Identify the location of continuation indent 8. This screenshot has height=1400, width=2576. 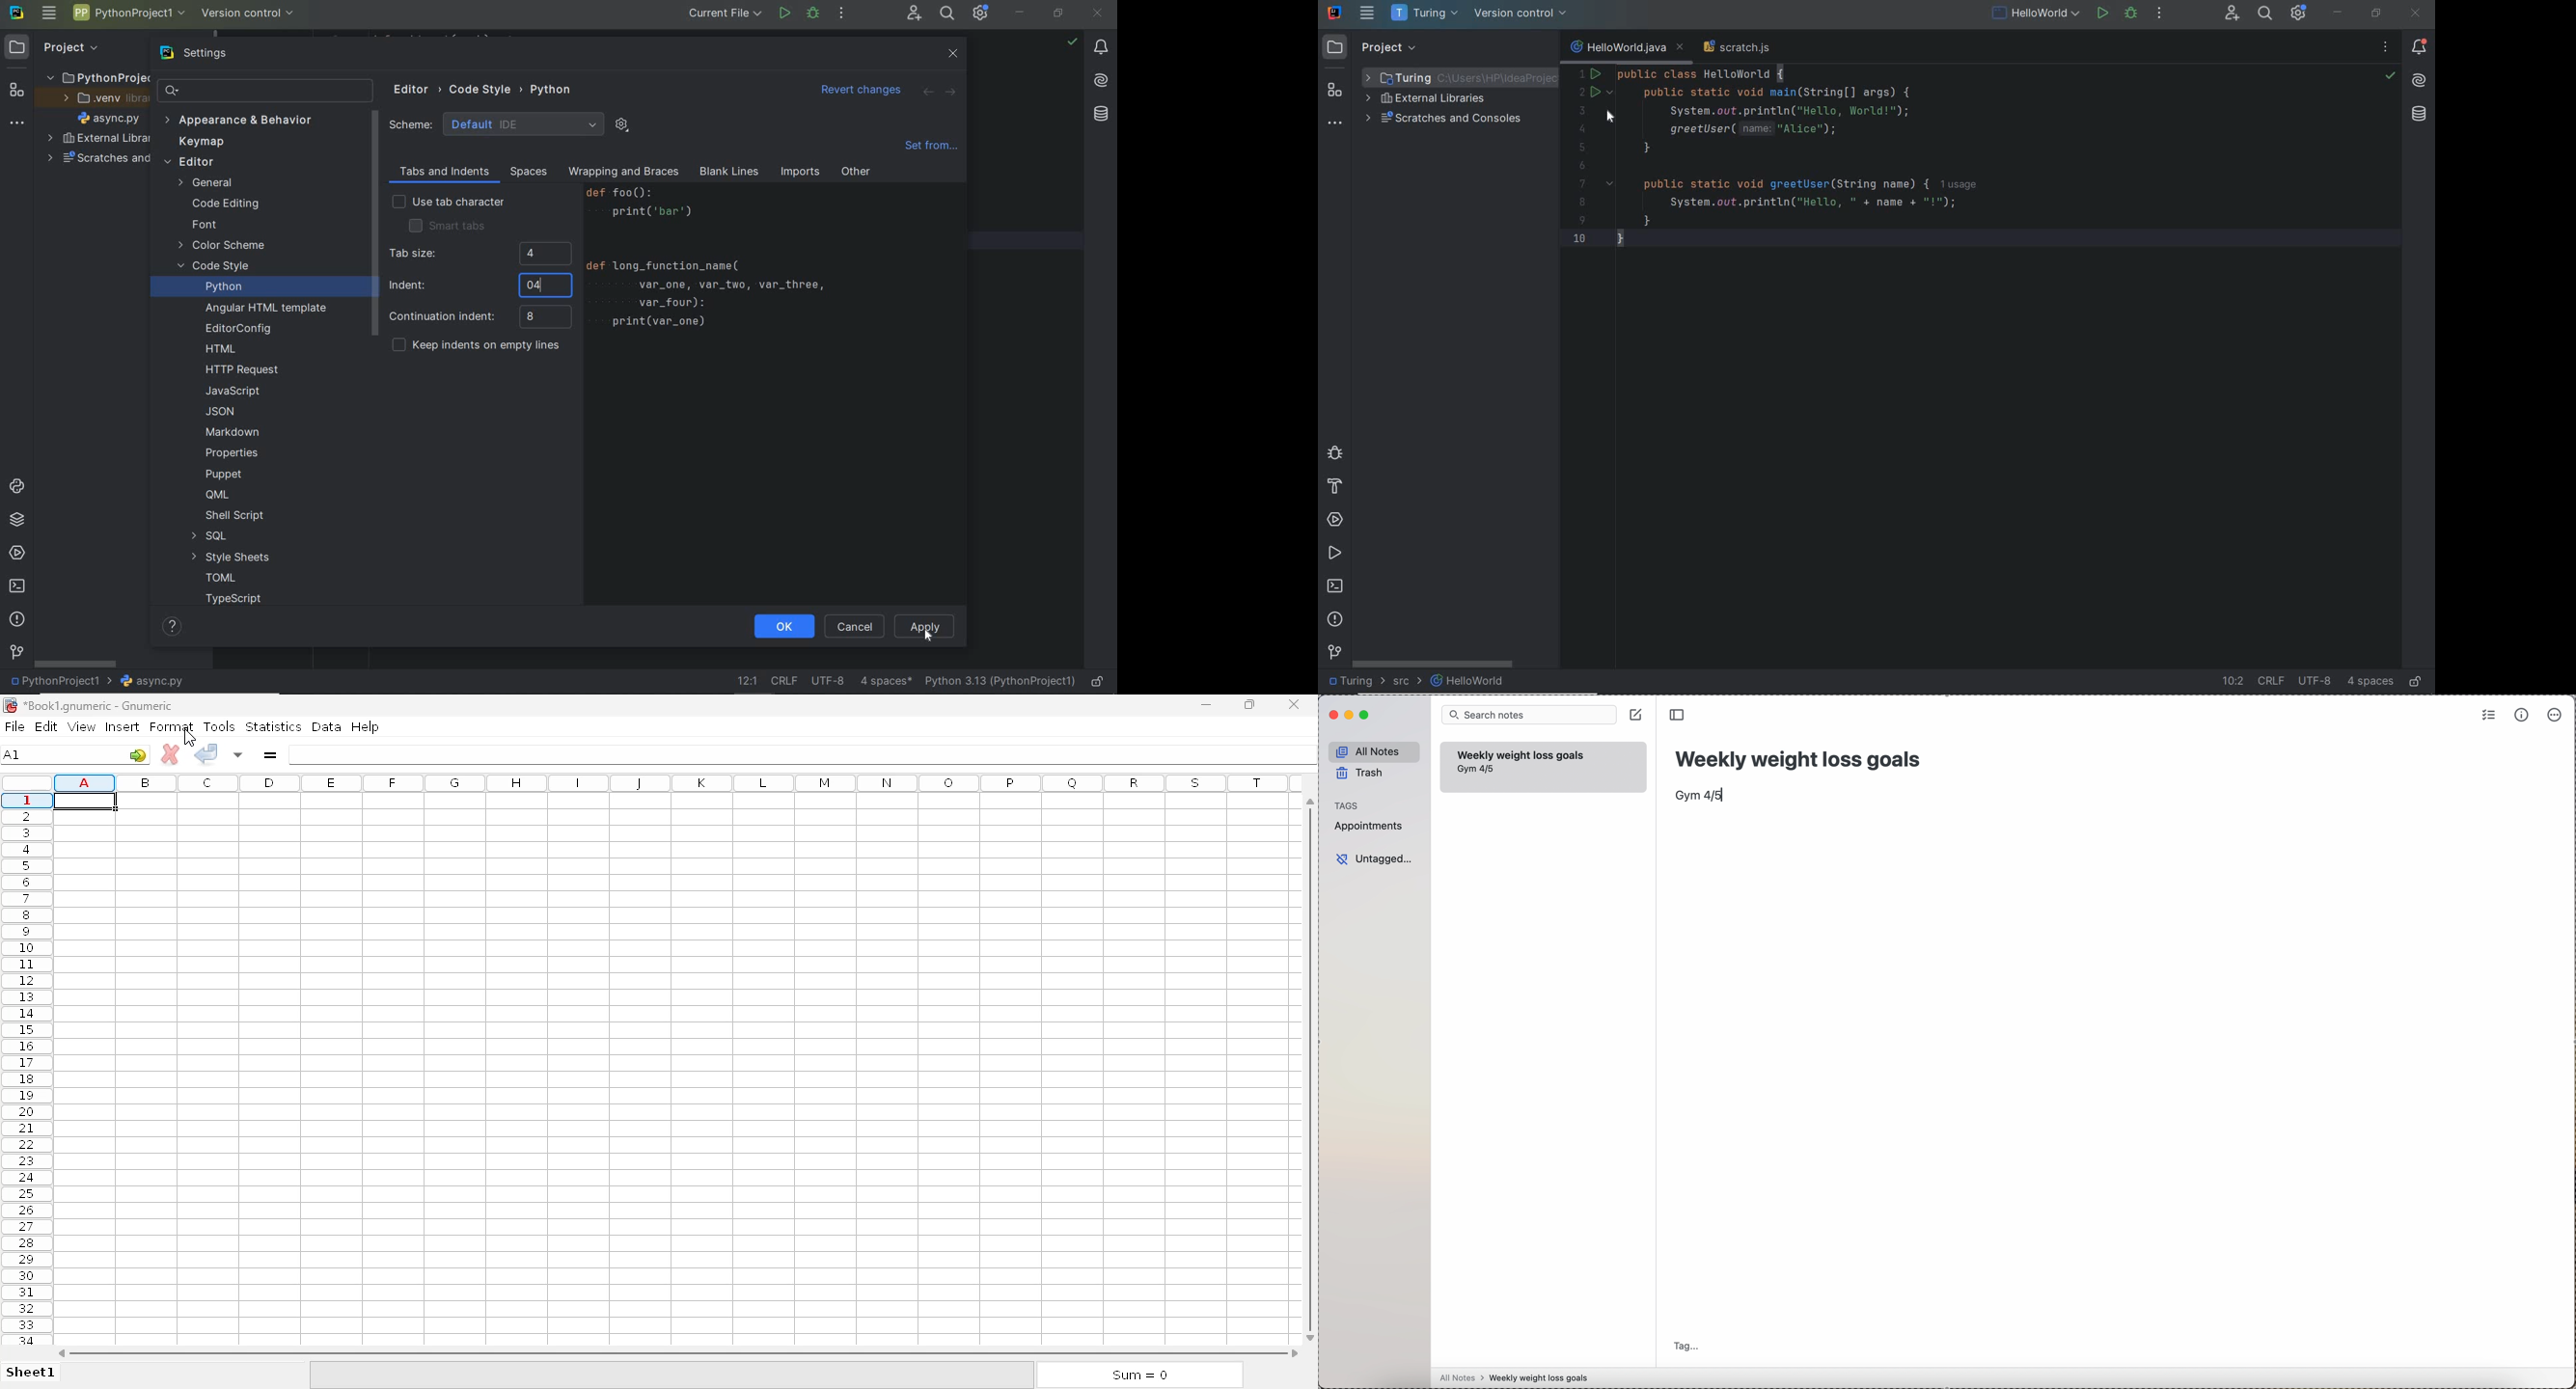
(480, 317).